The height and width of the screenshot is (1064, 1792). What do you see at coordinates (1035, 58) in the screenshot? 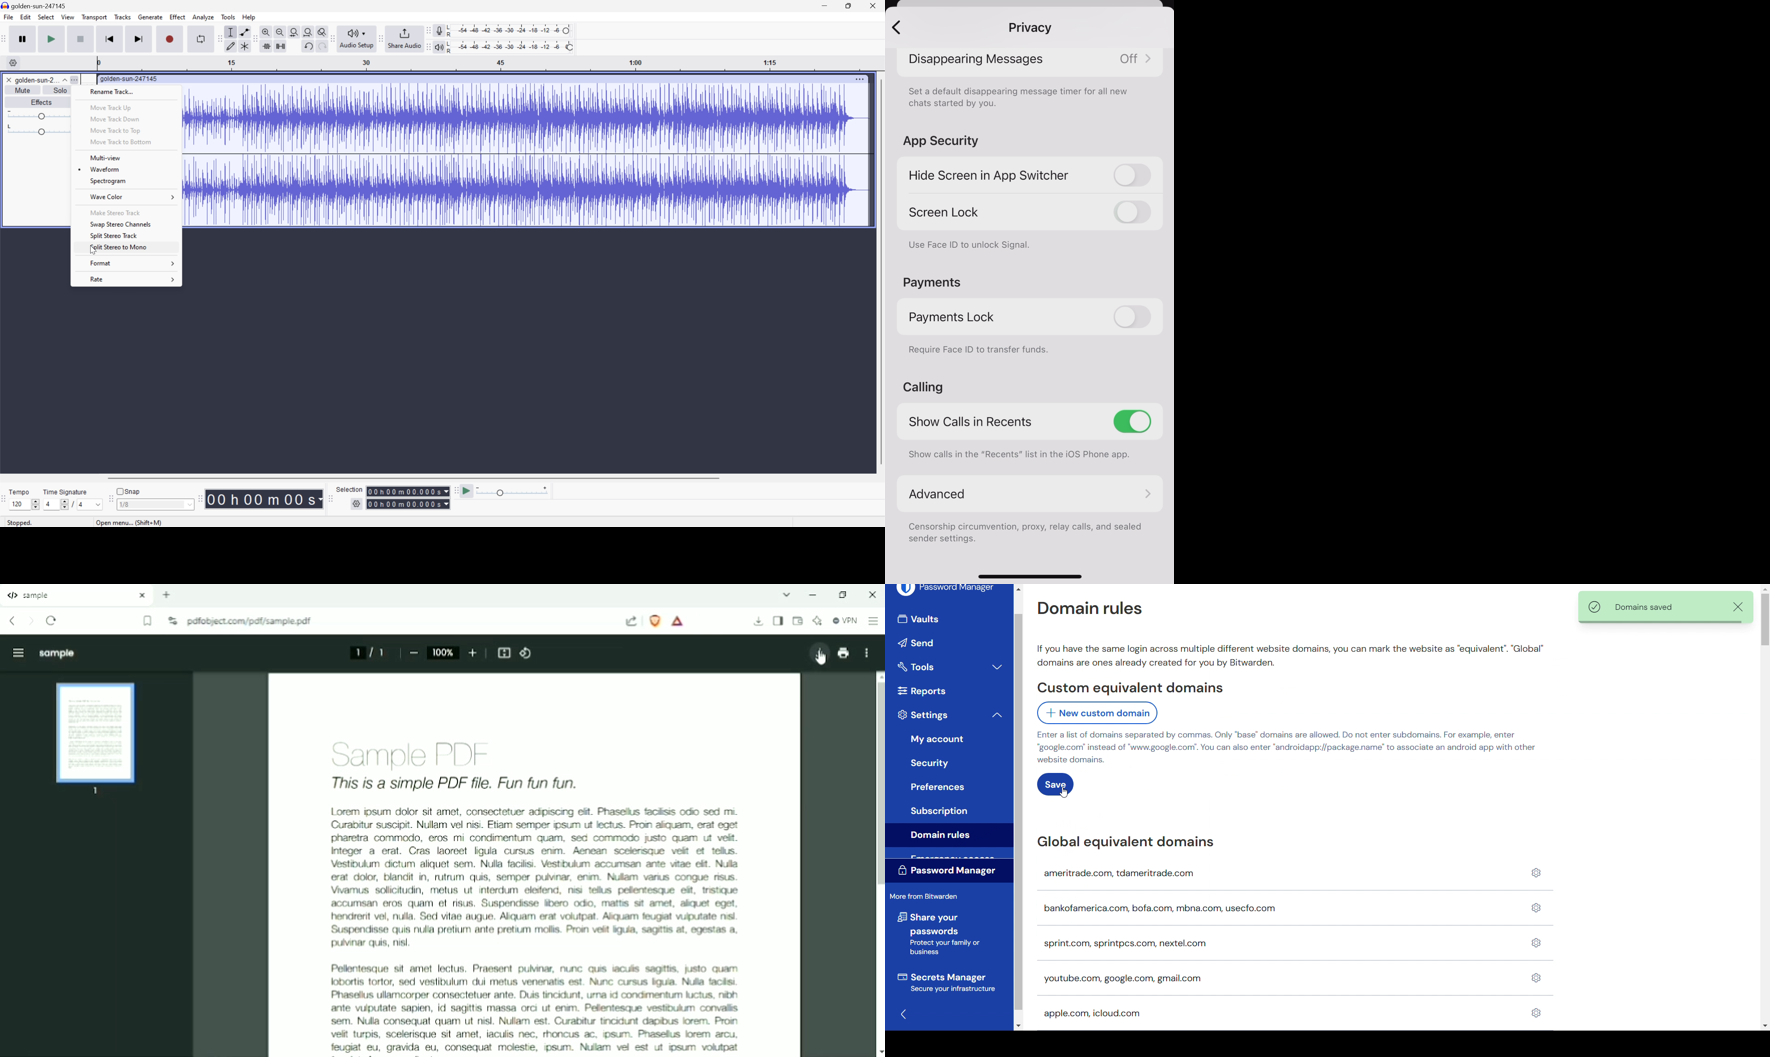
I see `Disappearing Messages` at bounding box center [1035, 58].